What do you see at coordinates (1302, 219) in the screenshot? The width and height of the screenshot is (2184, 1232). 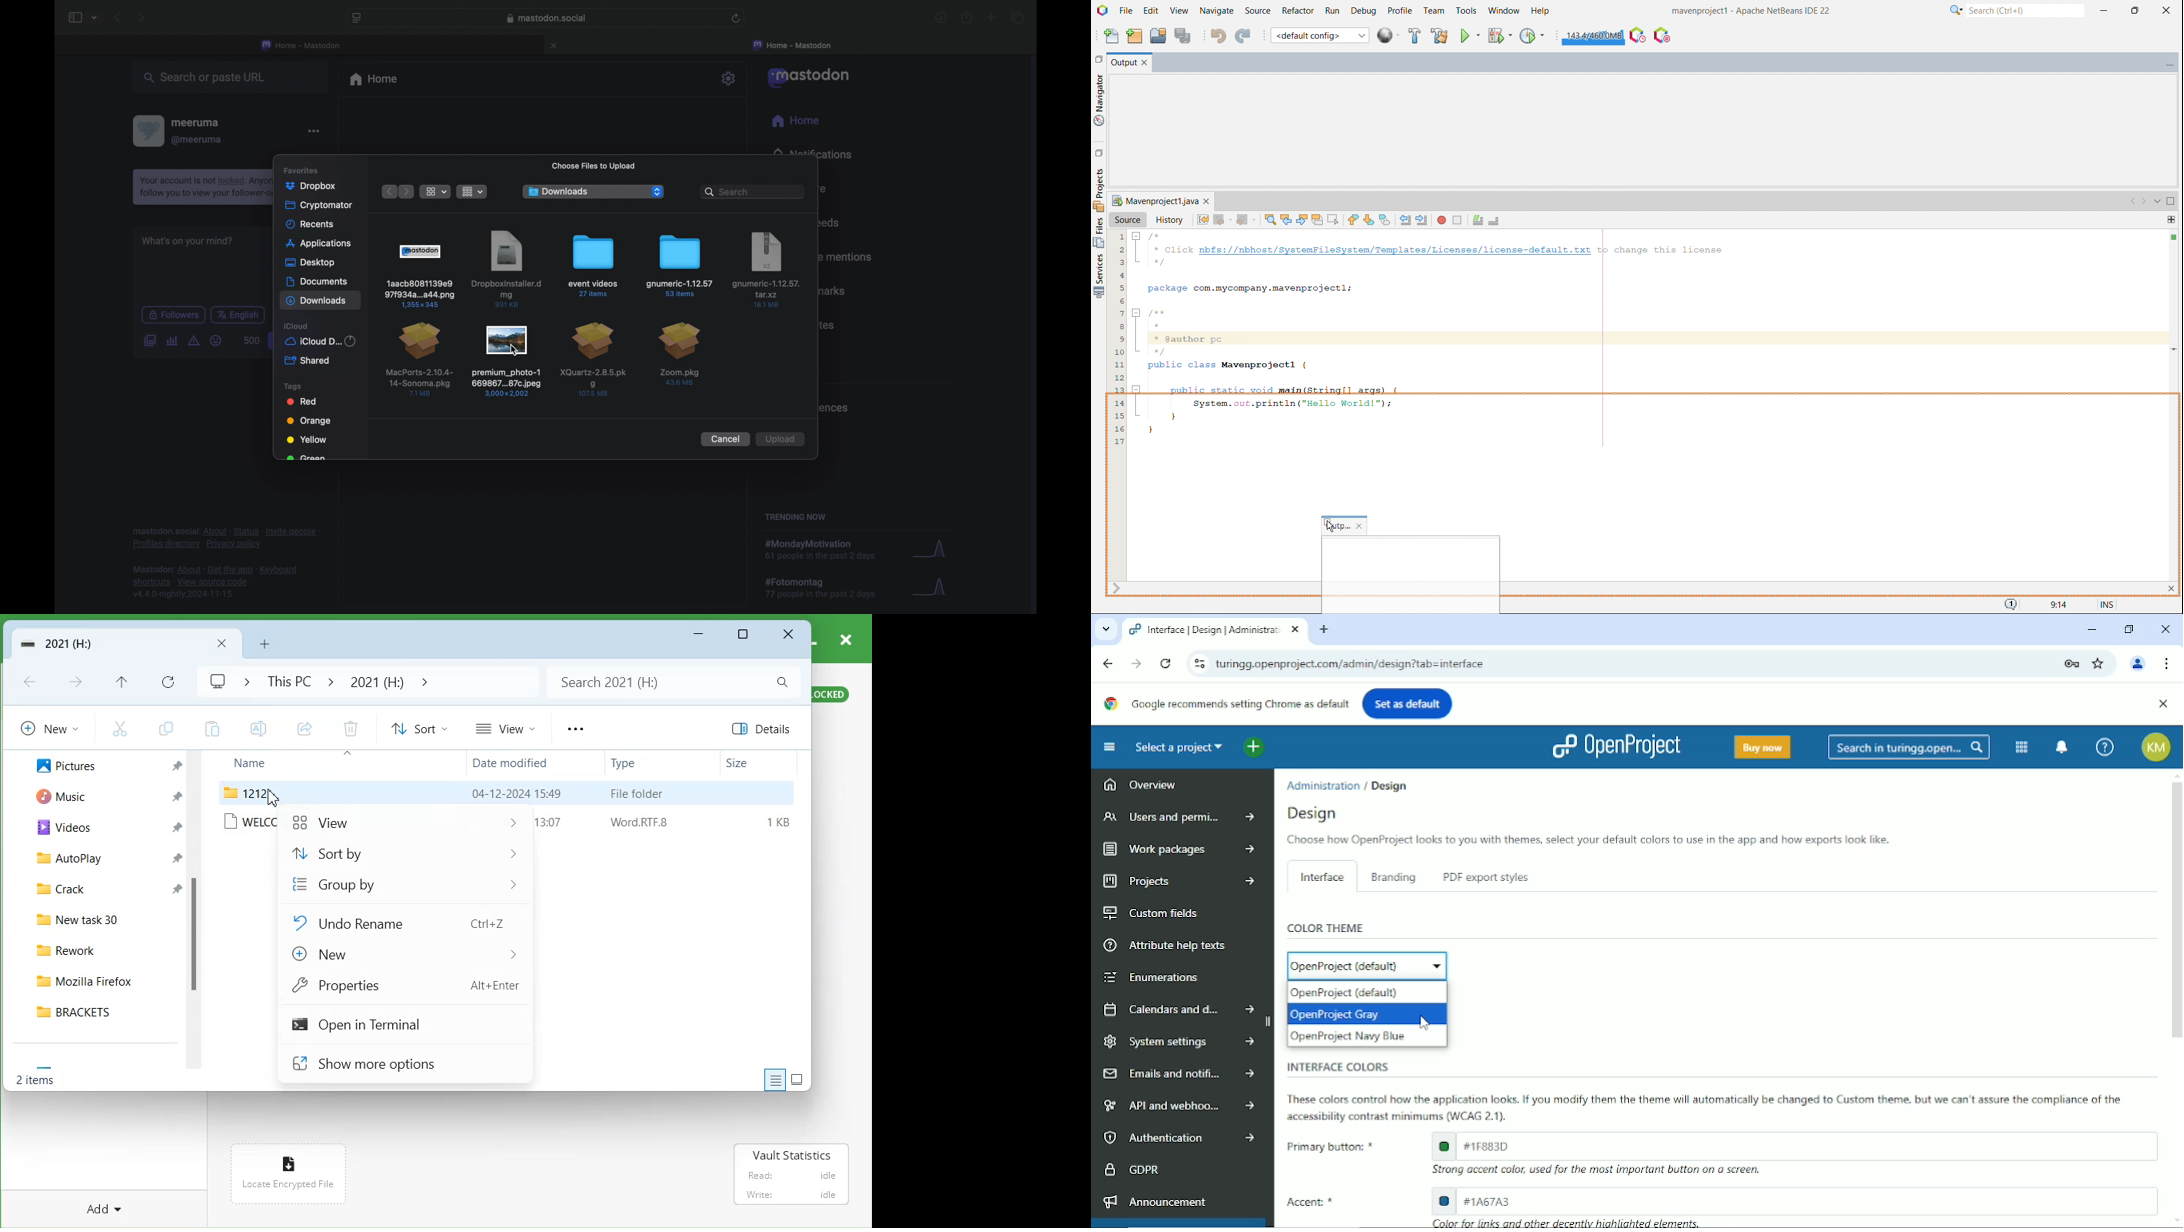 I see `find next occurance` at bounding box center [1302, 219].